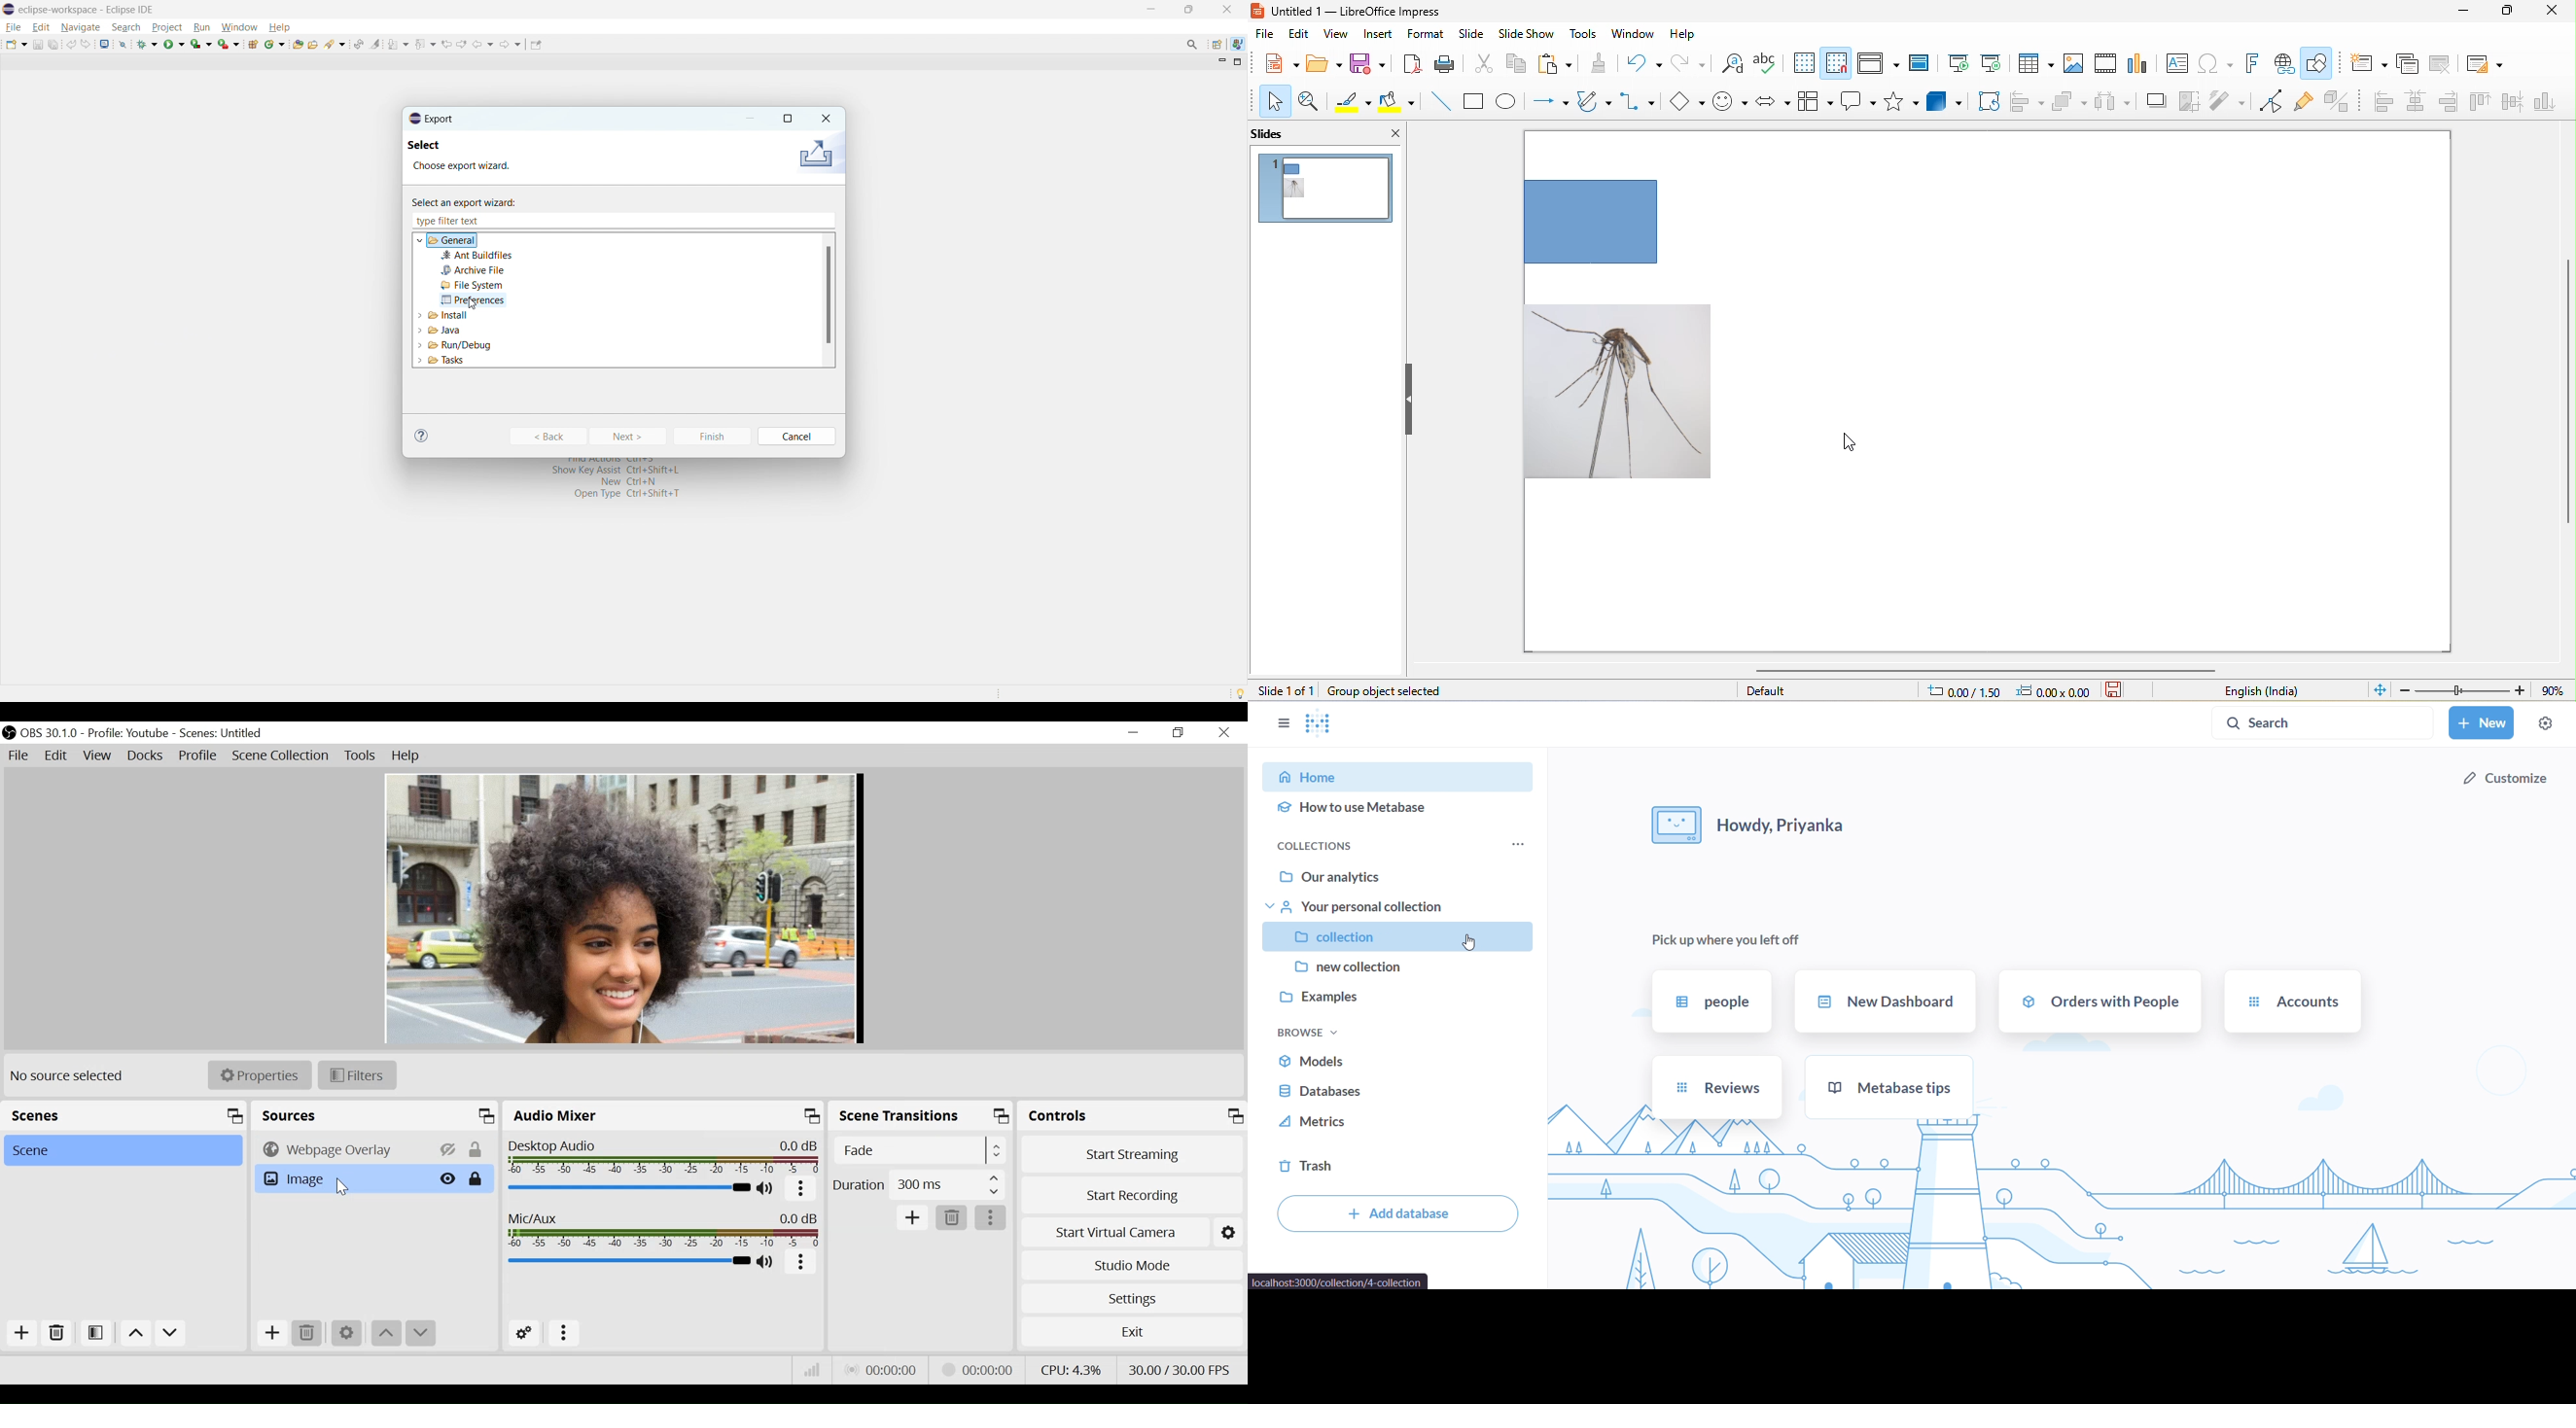 The height and width of the screenshot is (1428, 2576). I want to click on Webpage Overlay, so click(342, 1149).